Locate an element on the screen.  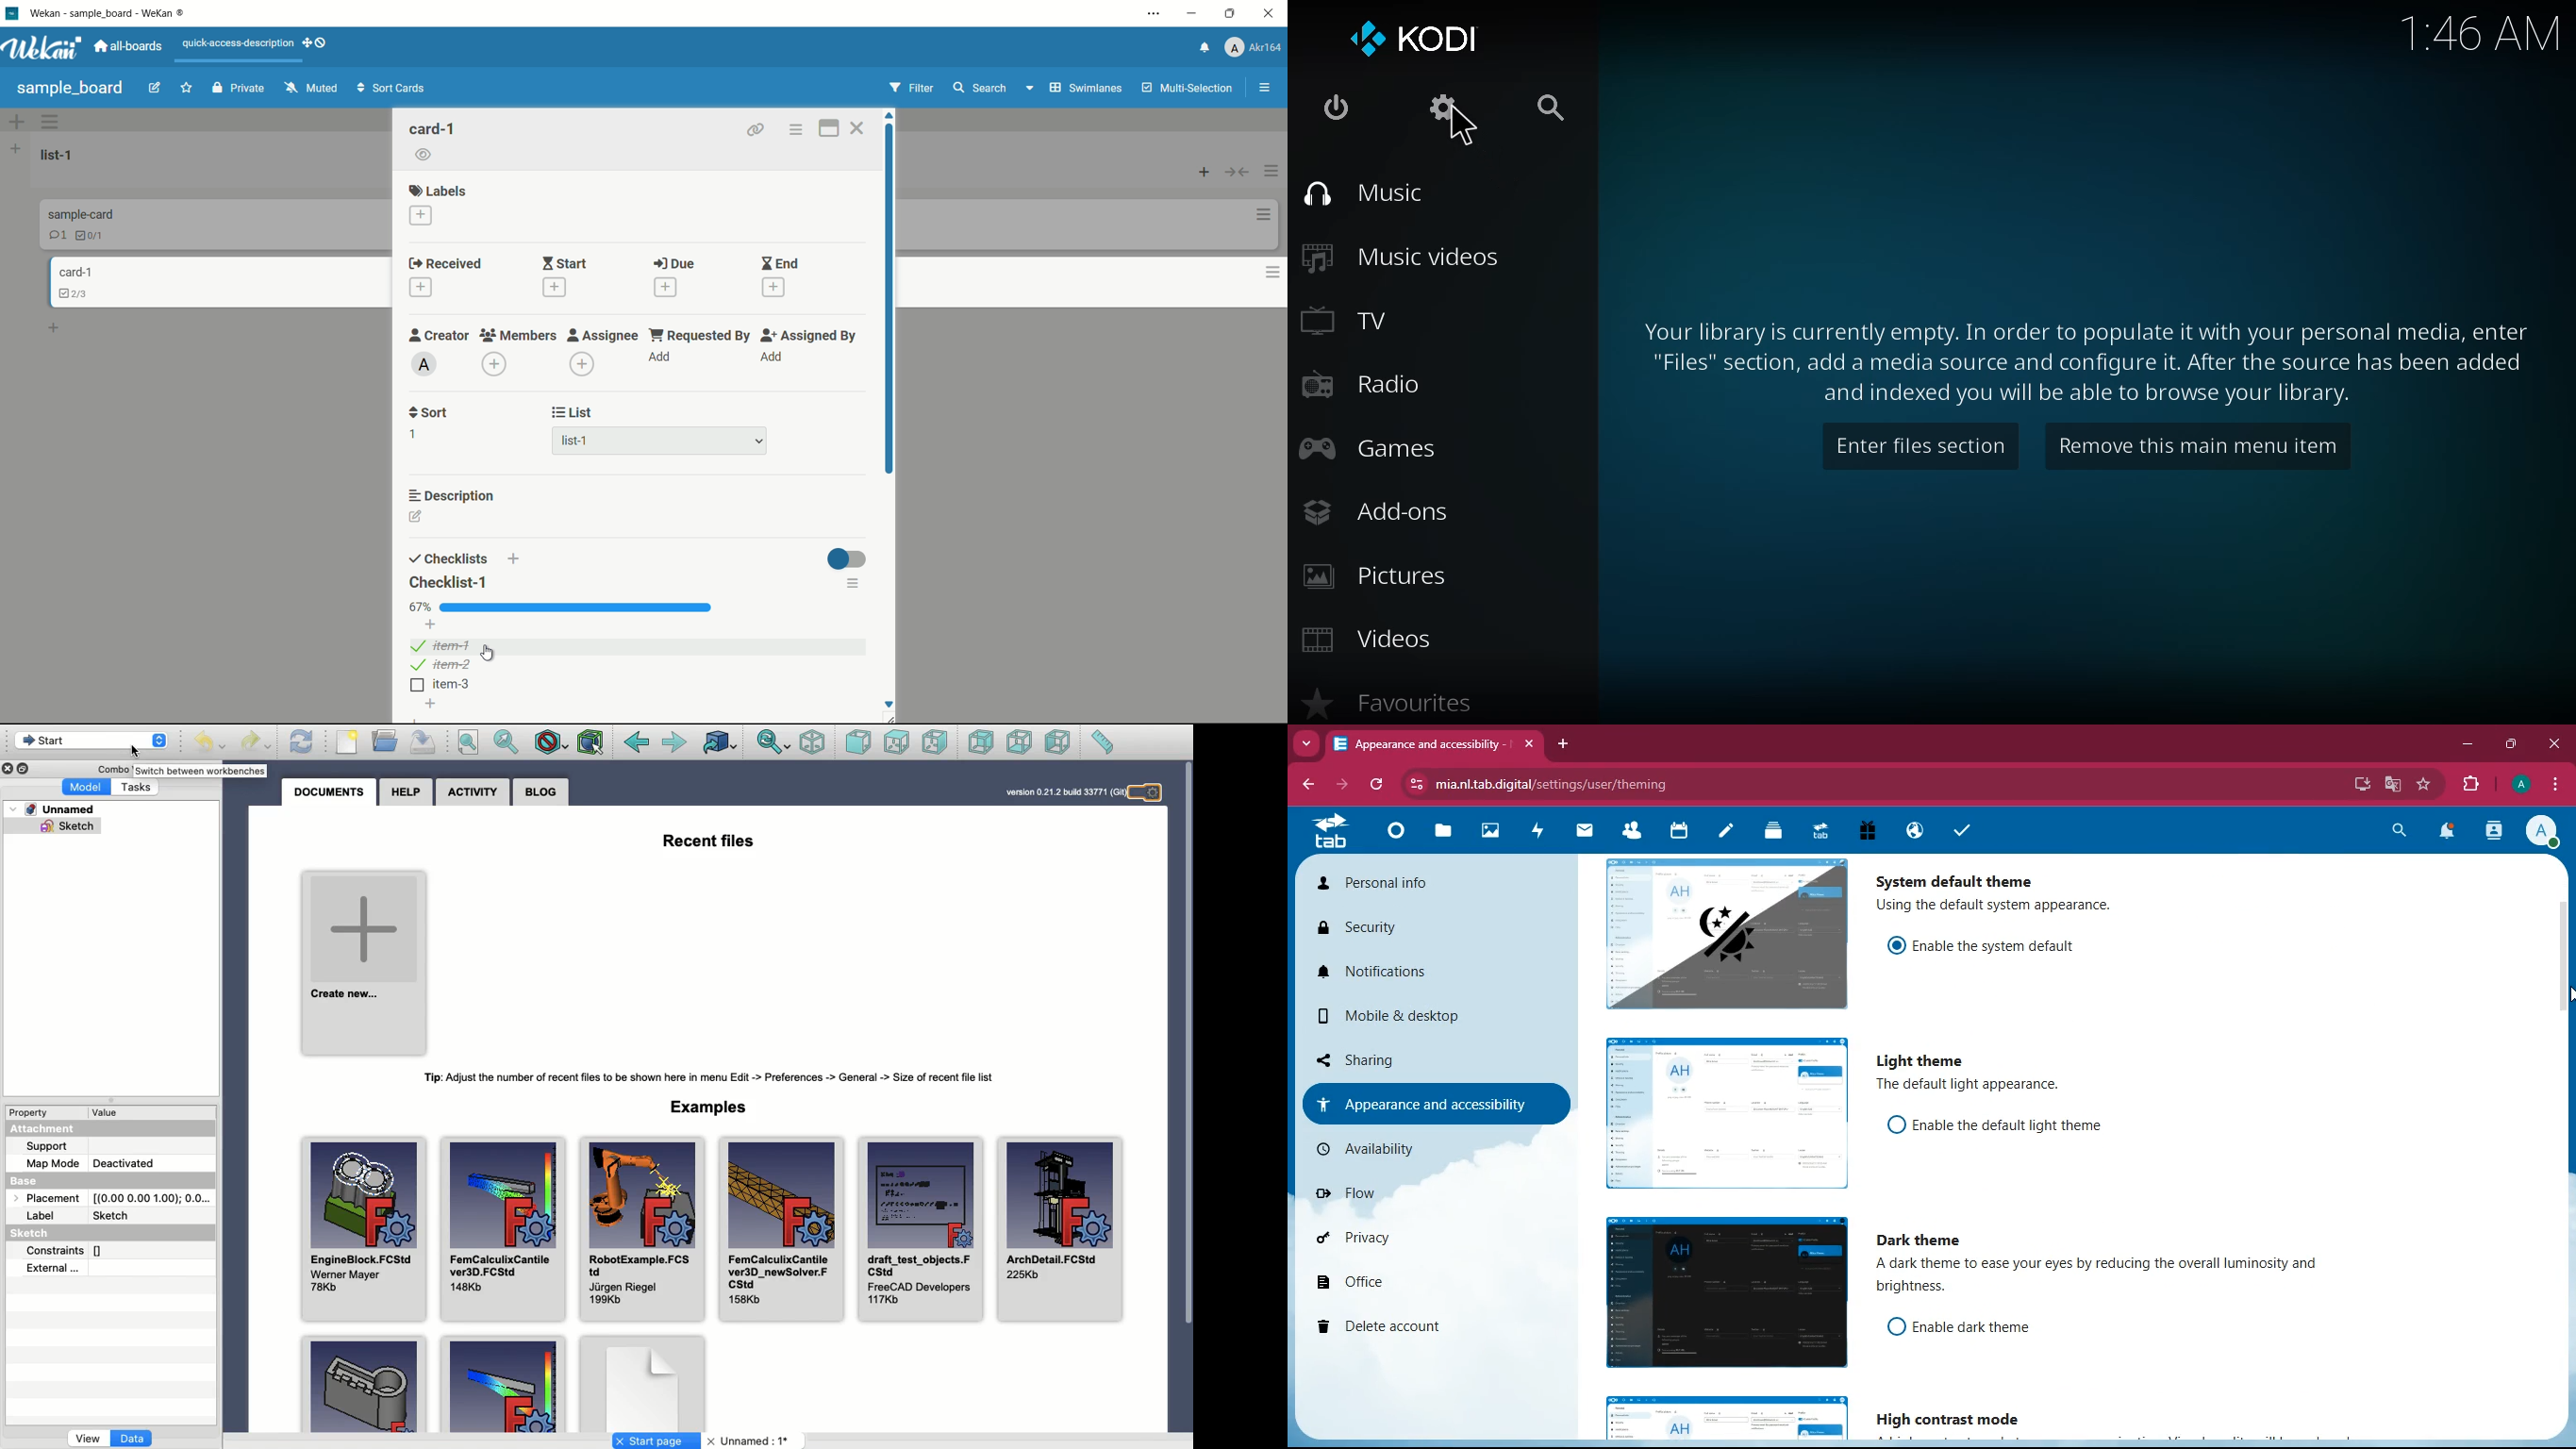
system default is located at coordinates (1958, 877).